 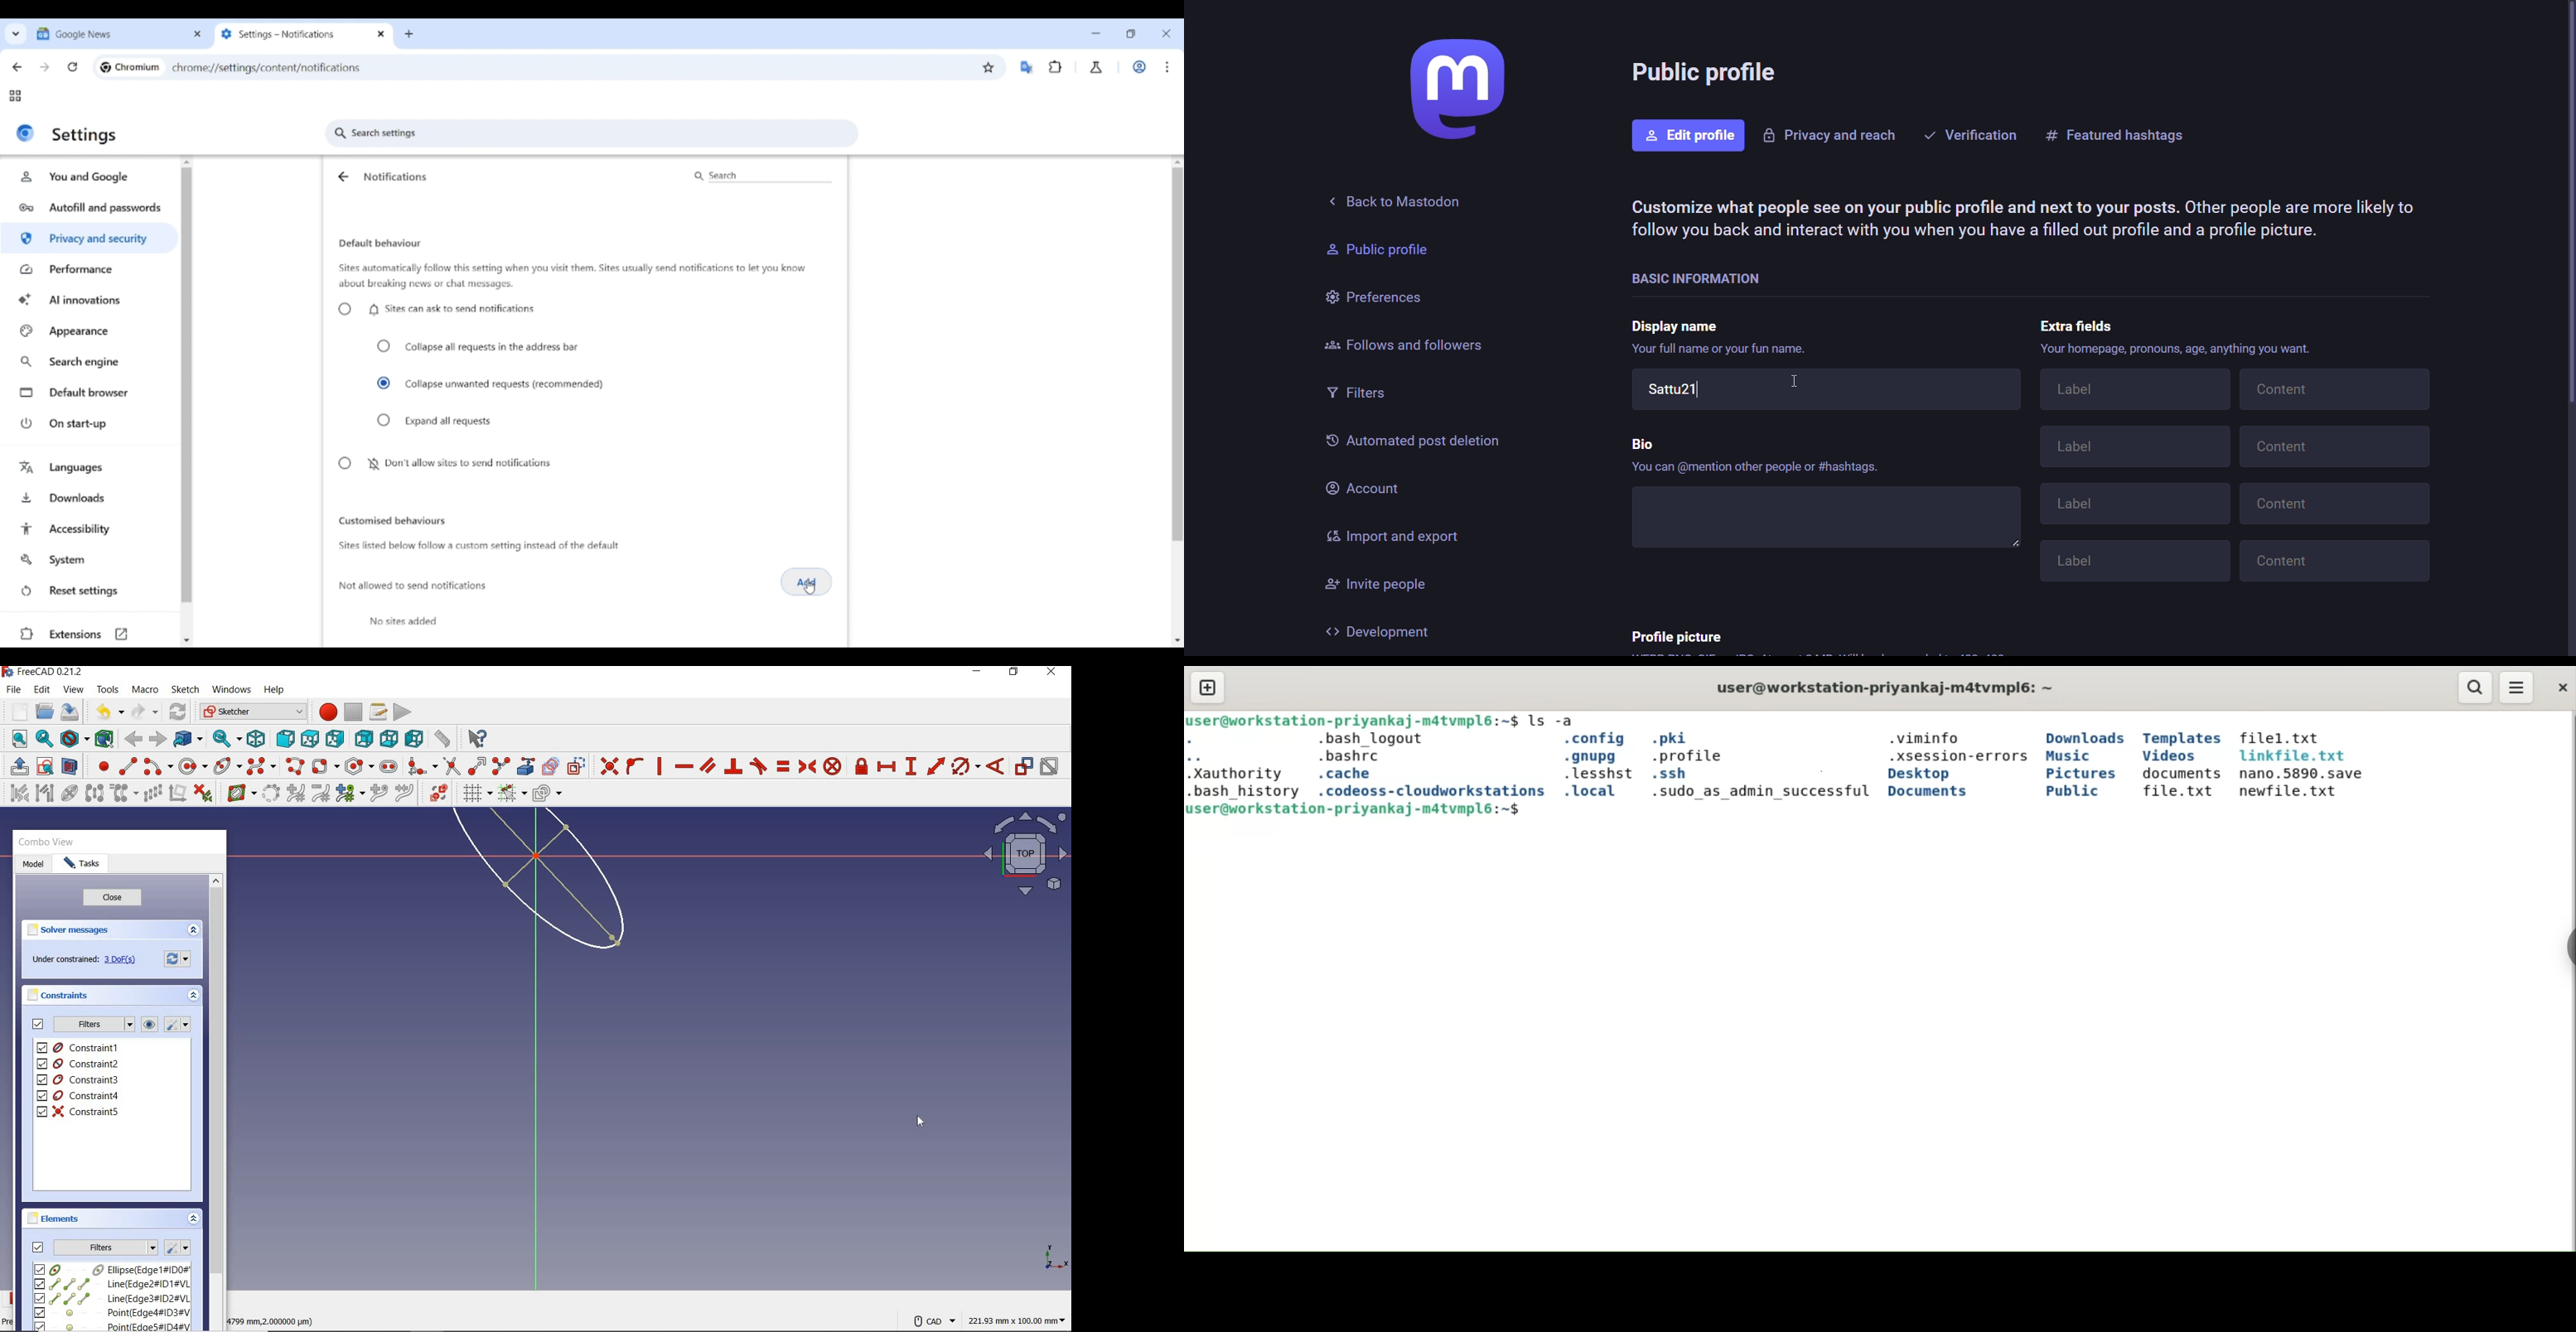 I want to click on stop macro recording, so click(x=354, y=711).